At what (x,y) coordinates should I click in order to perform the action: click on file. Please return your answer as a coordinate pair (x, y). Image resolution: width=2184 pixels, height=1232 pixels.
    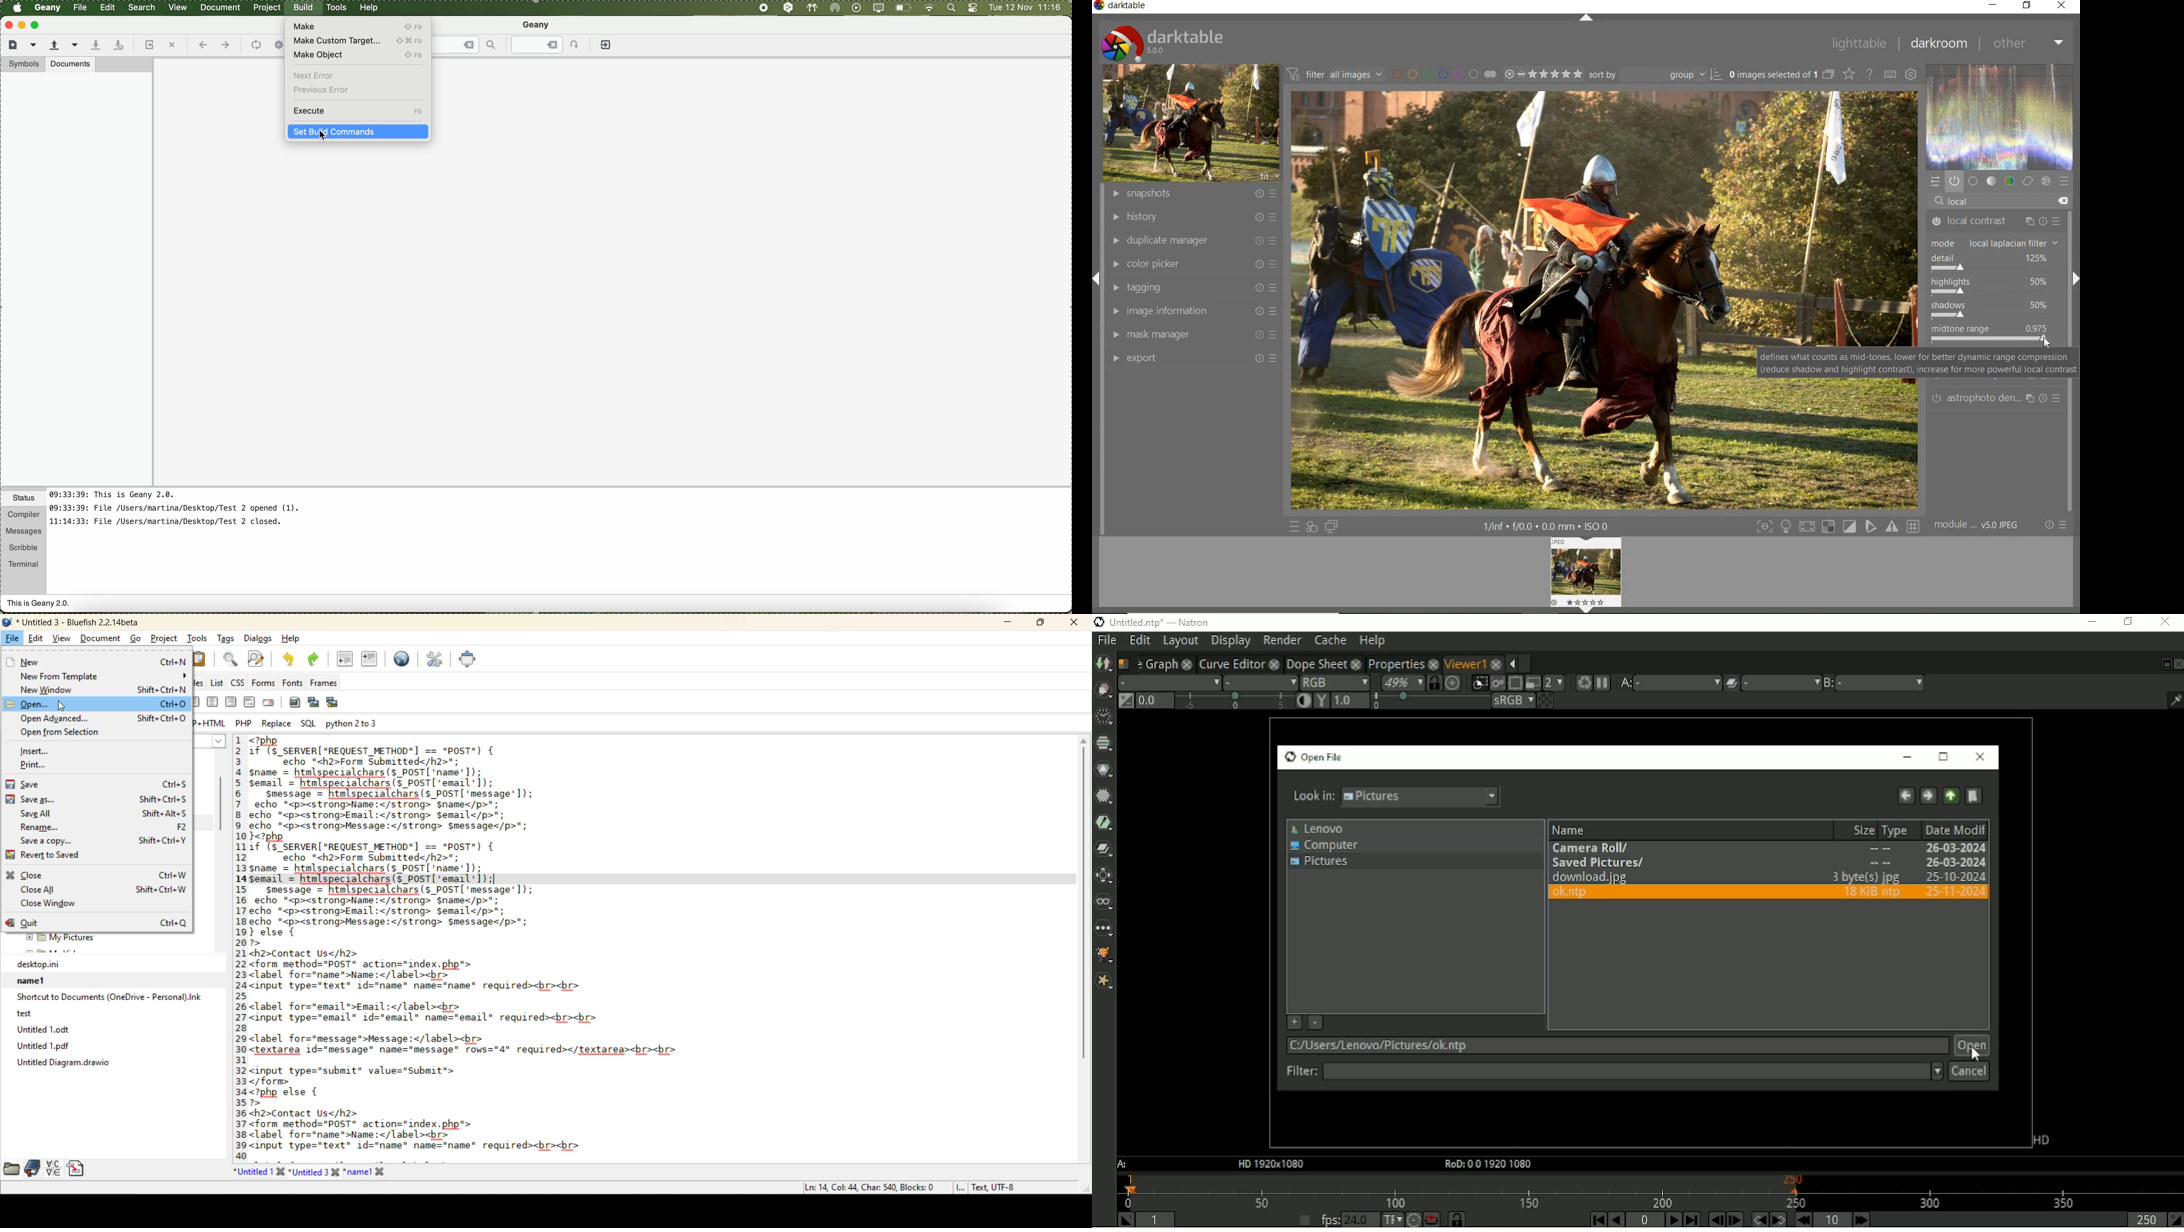
    Looking at the image, I should click on (13, 639).